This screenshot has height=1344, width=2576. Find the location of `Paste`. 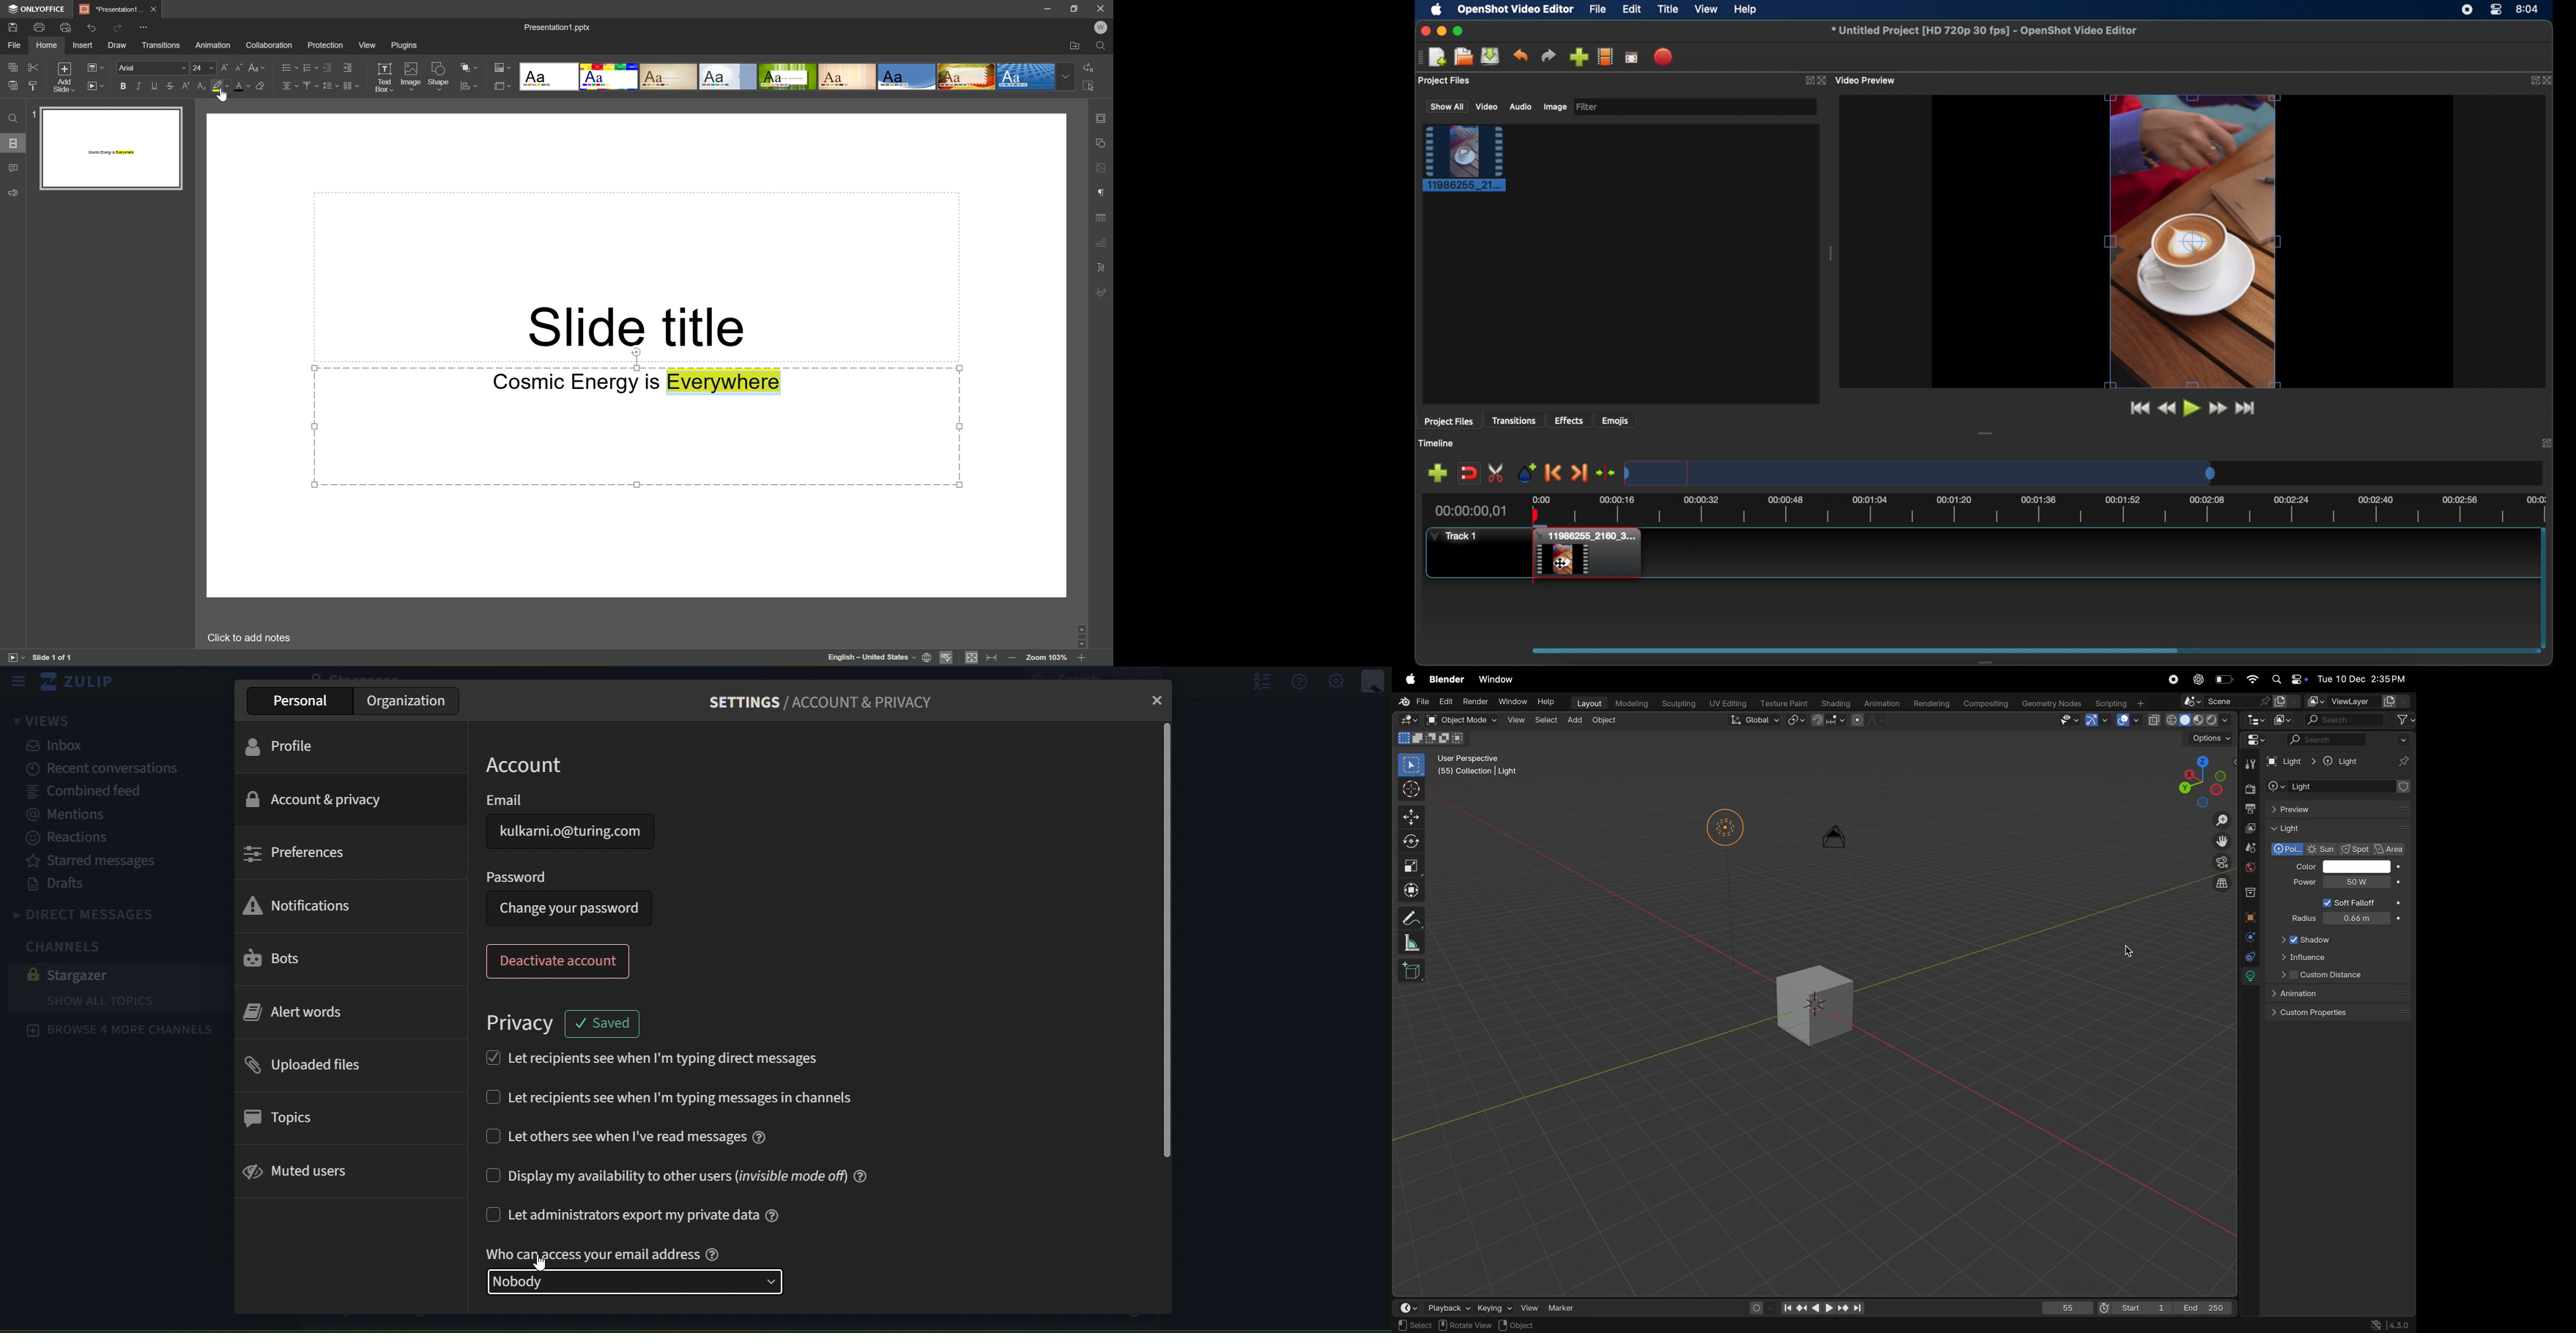

Paste is located at coordinates (10, 85).